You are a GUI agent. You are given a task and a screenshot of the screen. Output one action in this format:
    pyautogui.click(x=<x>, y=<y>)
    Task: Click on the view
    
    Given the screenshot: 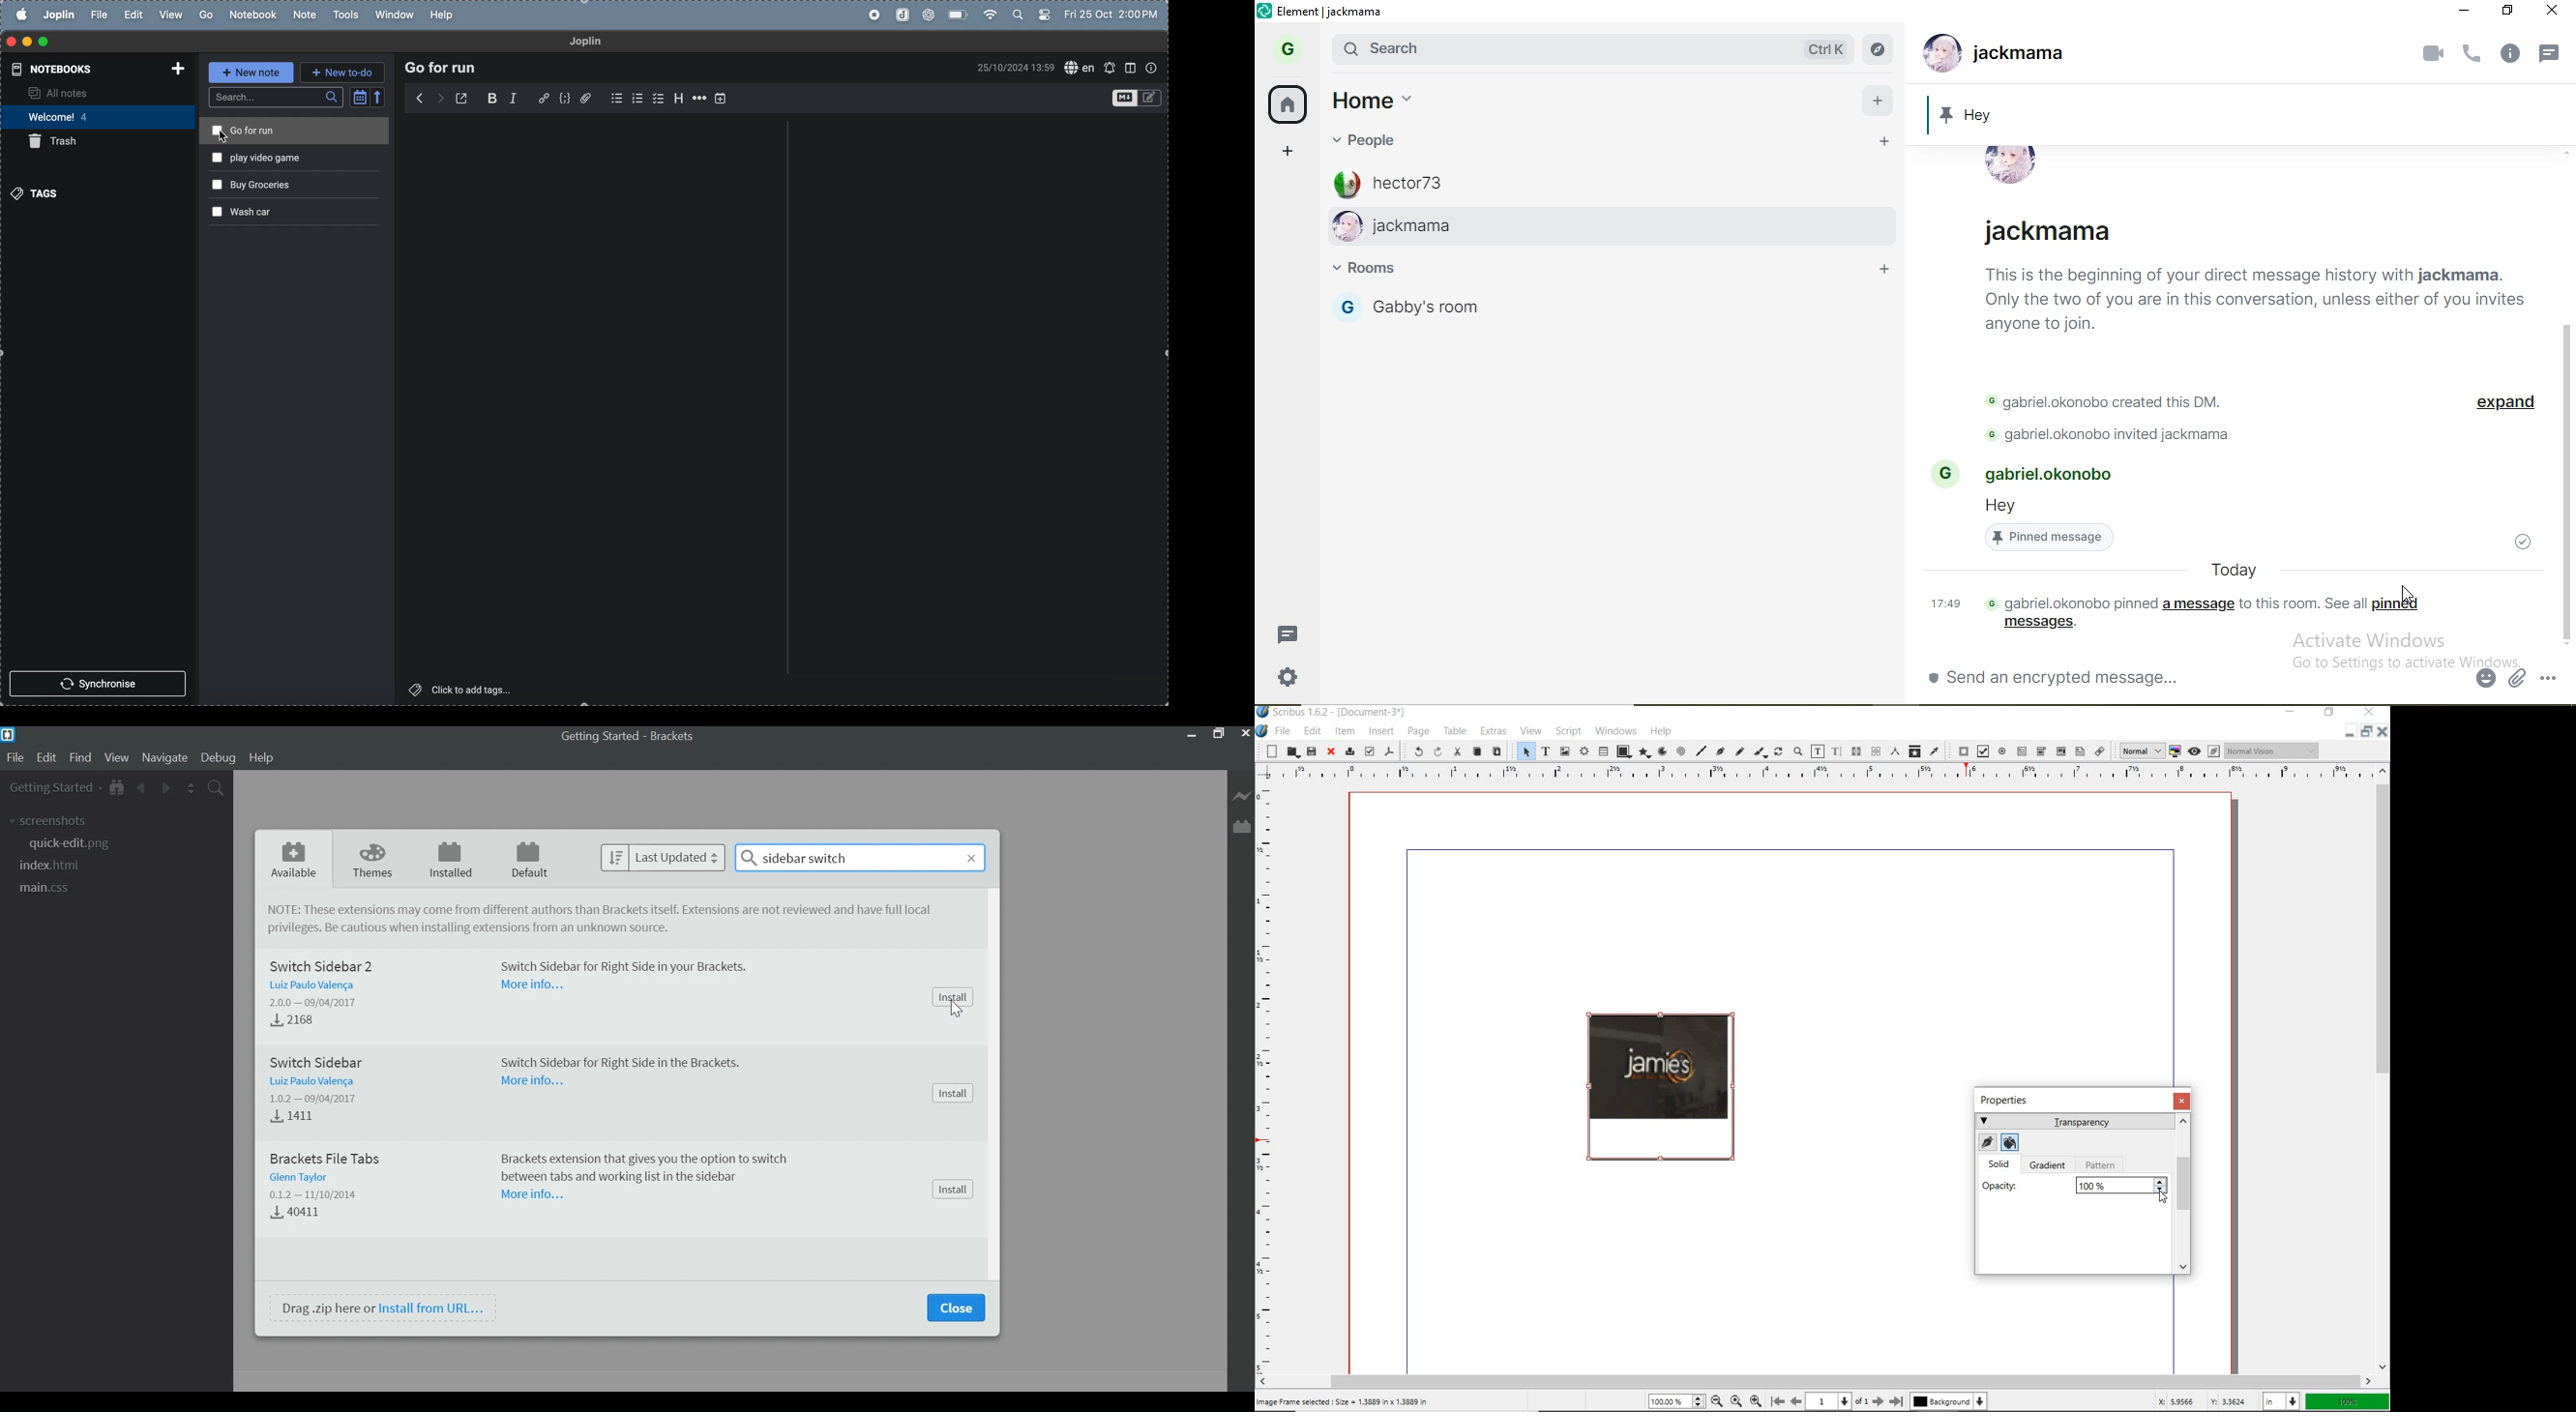 What is the action you would take?
    pyautogui.click(x=168, y=14)
    